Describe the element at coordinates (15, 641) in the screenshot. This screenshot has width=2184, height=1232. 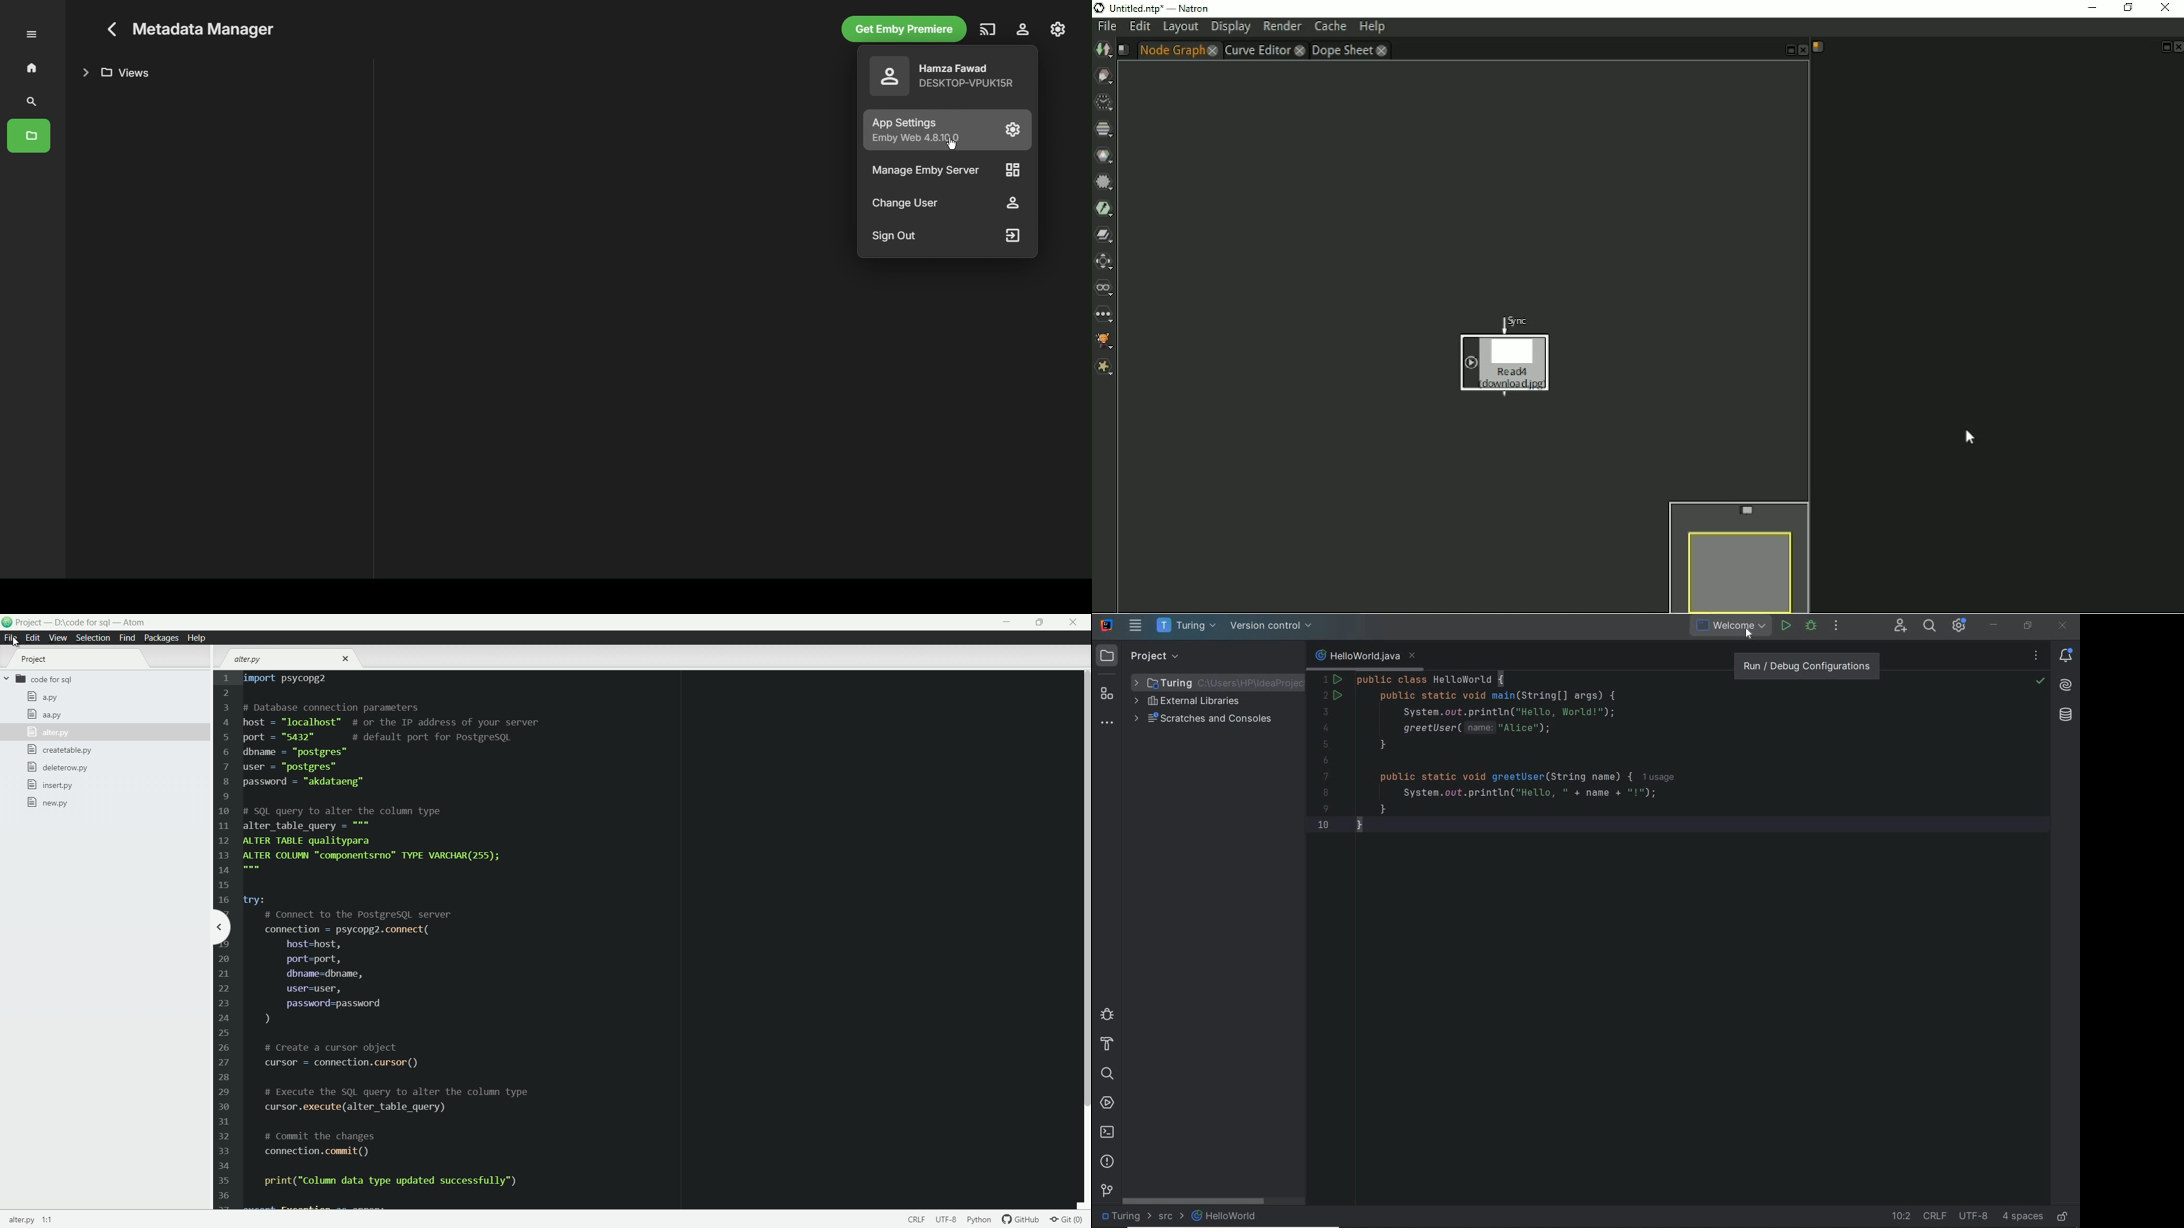
I see `cursor` at that location.